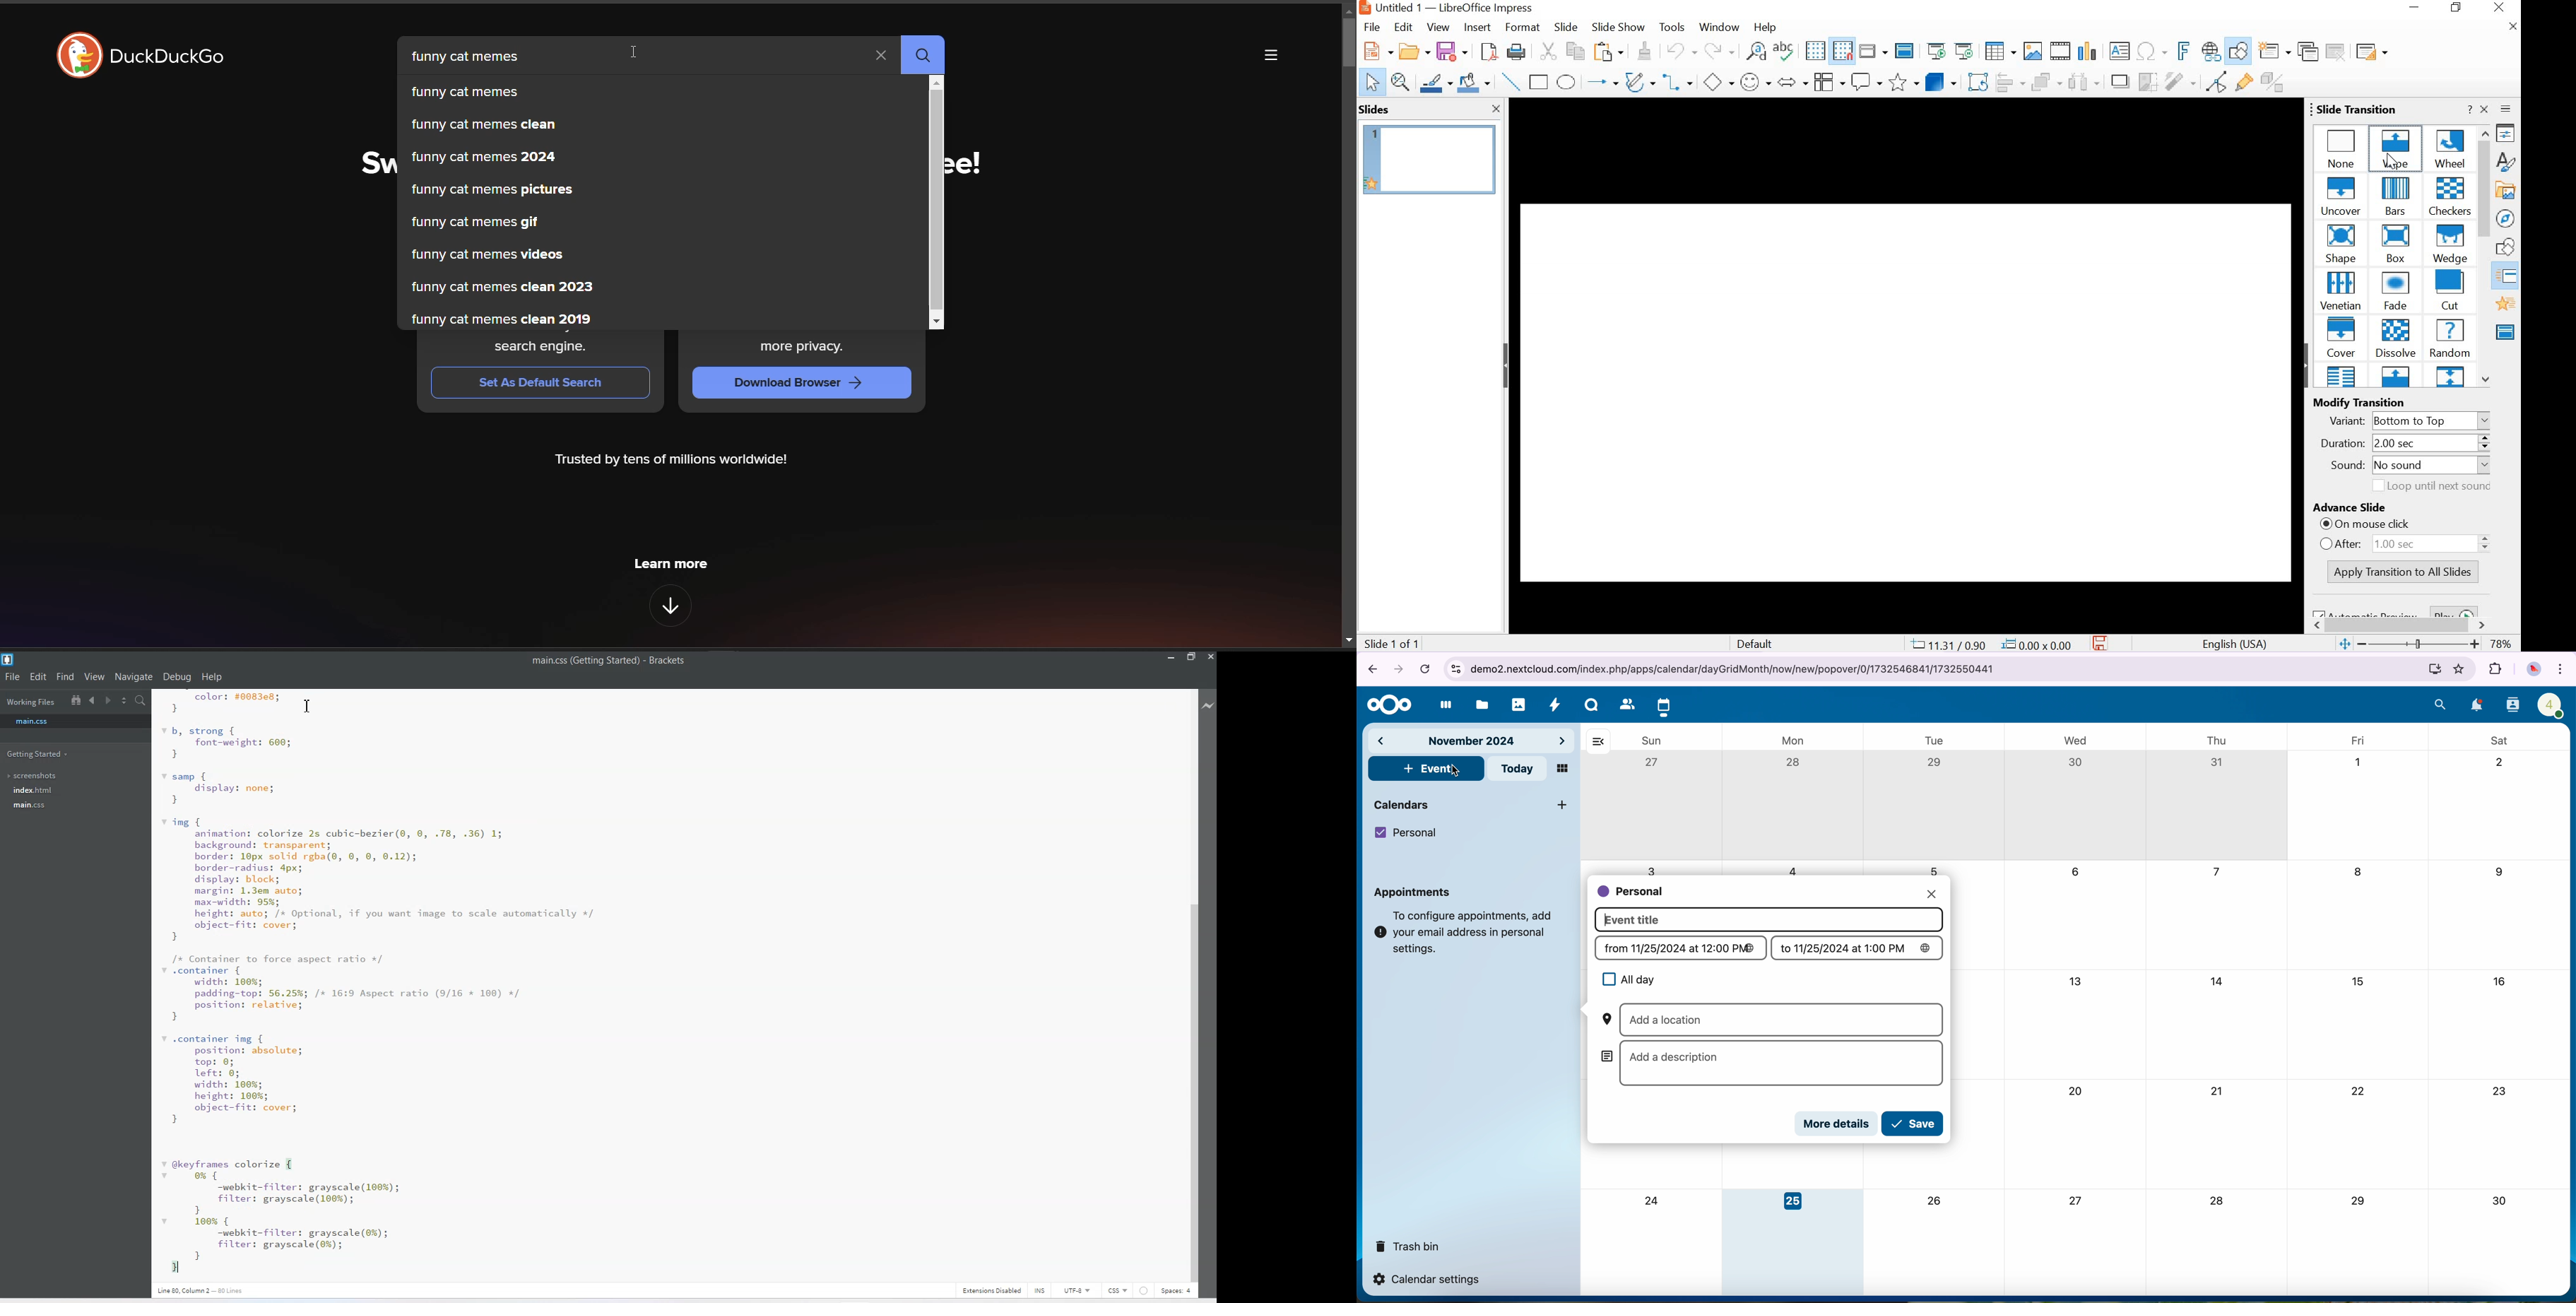 The image size is (2576, 1316). Describe the element at coordinates (67, 677) in the screenshot. I see `Find` at that location.